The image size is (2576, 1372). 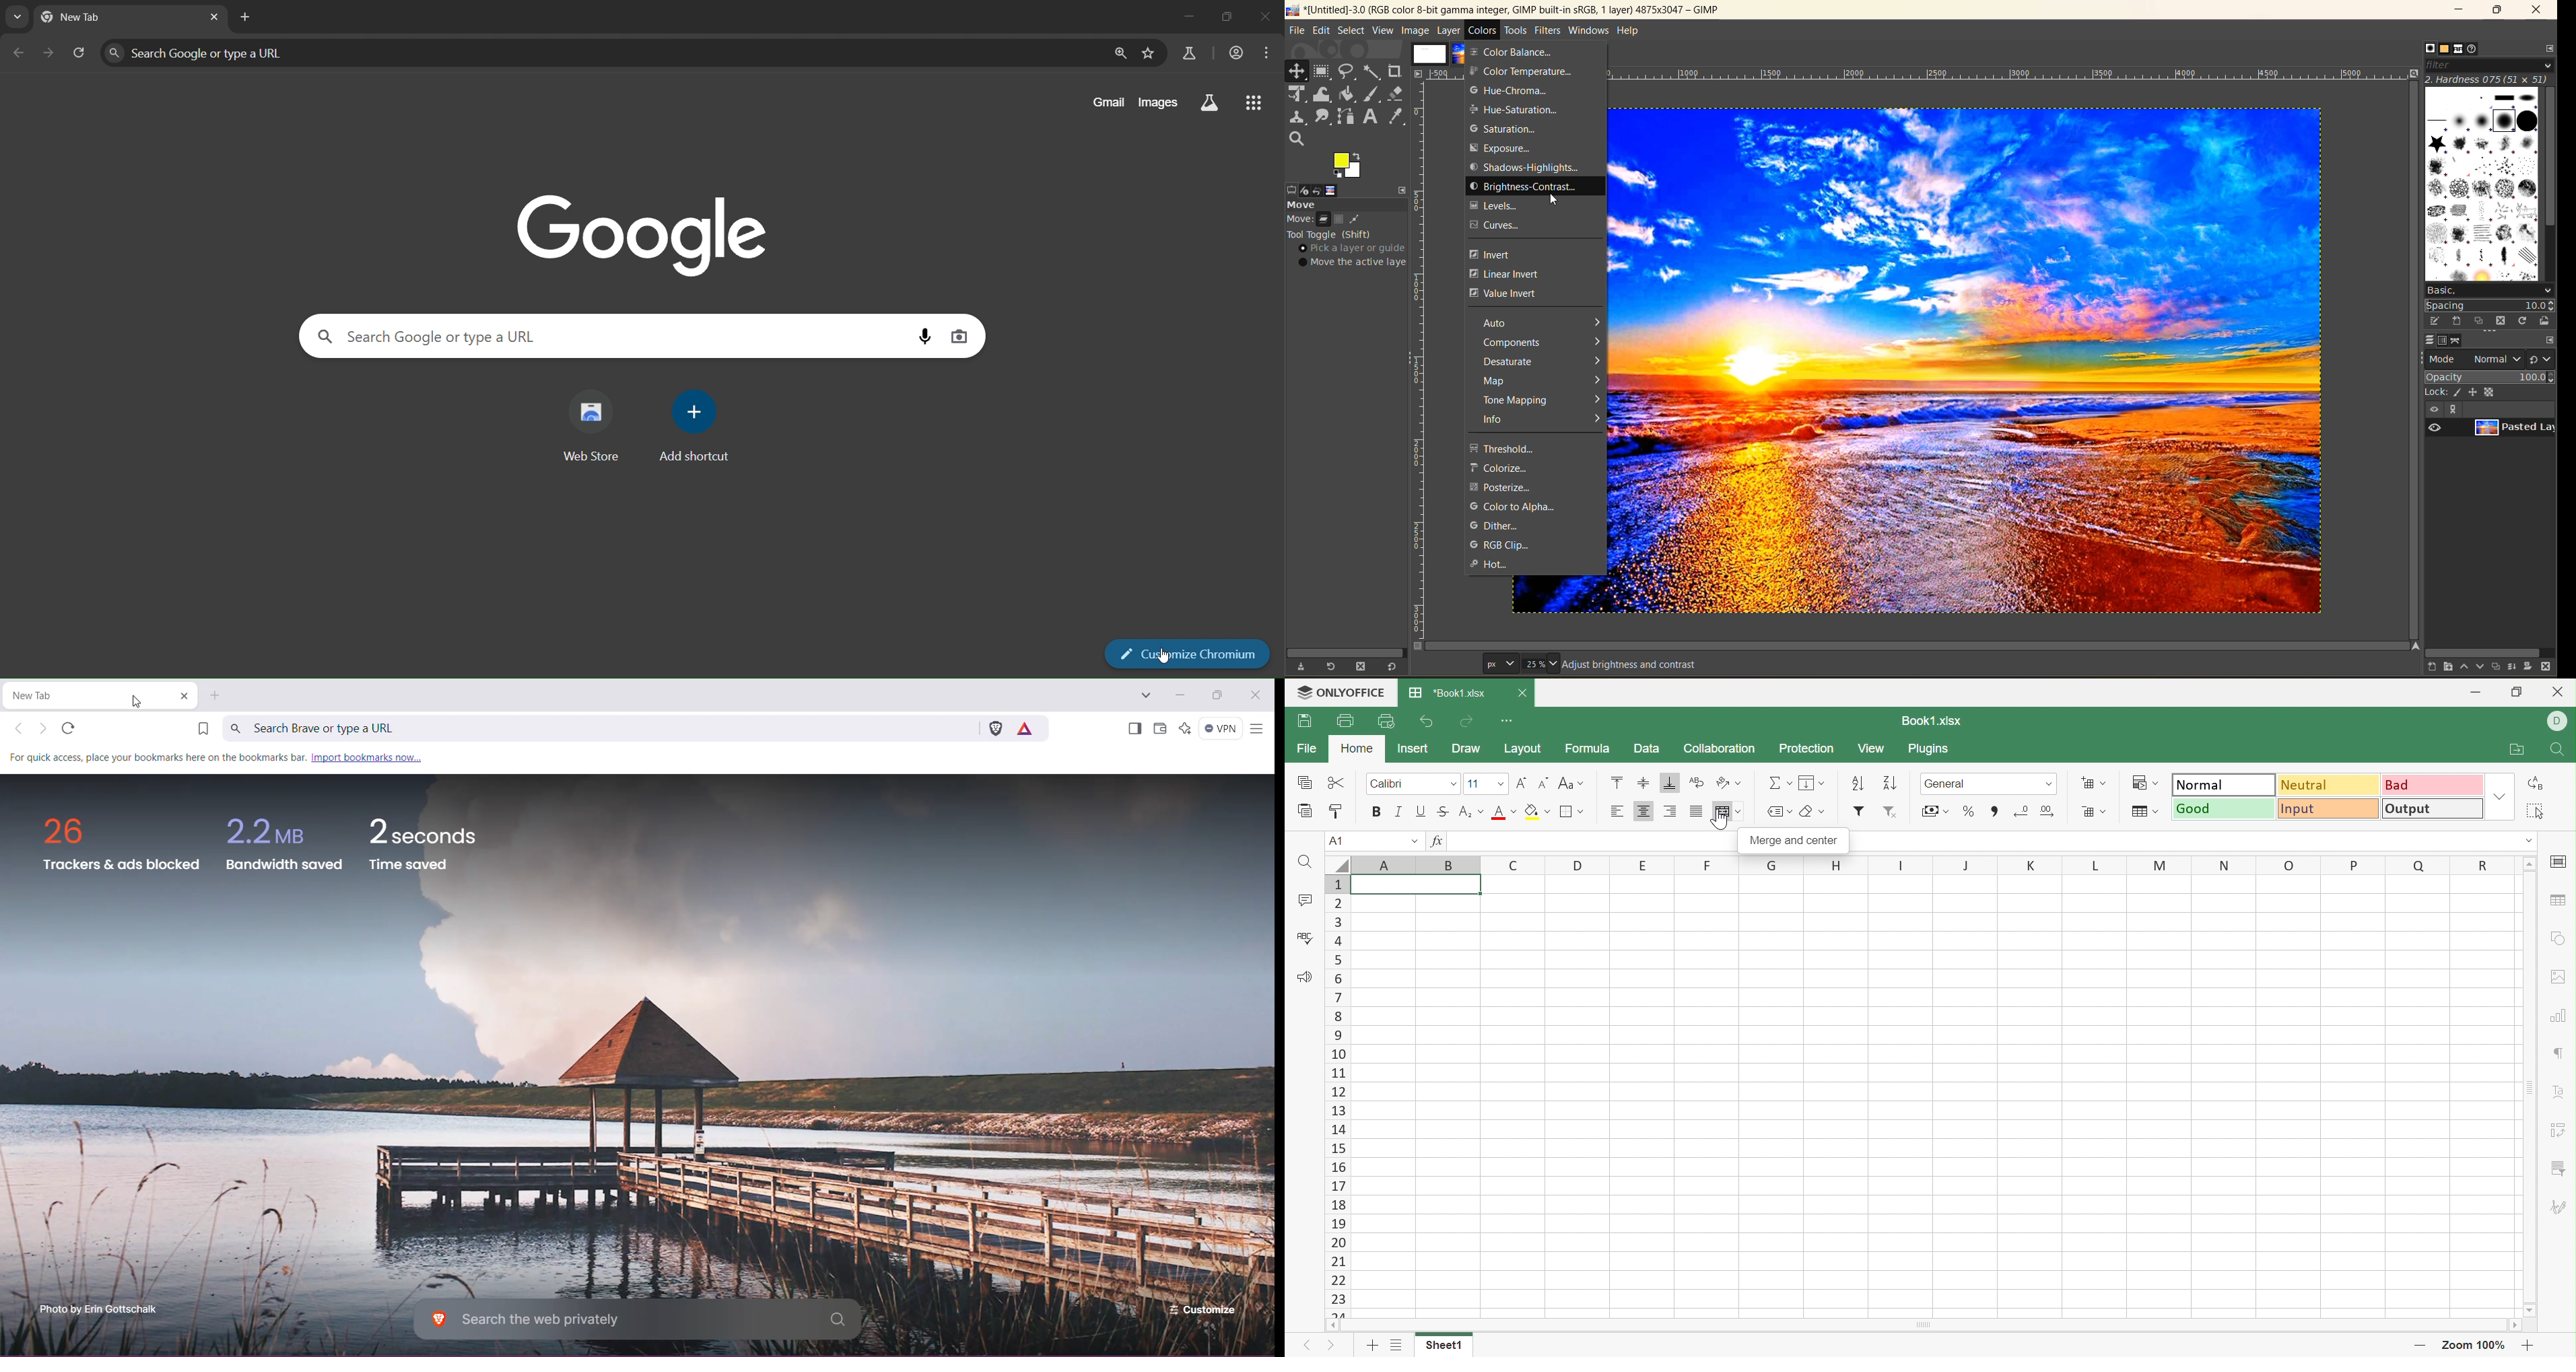 What do you see at coordinates (2558, 977) in the screenshot?
I see `Image settings` at bounding box center [2558, 977].